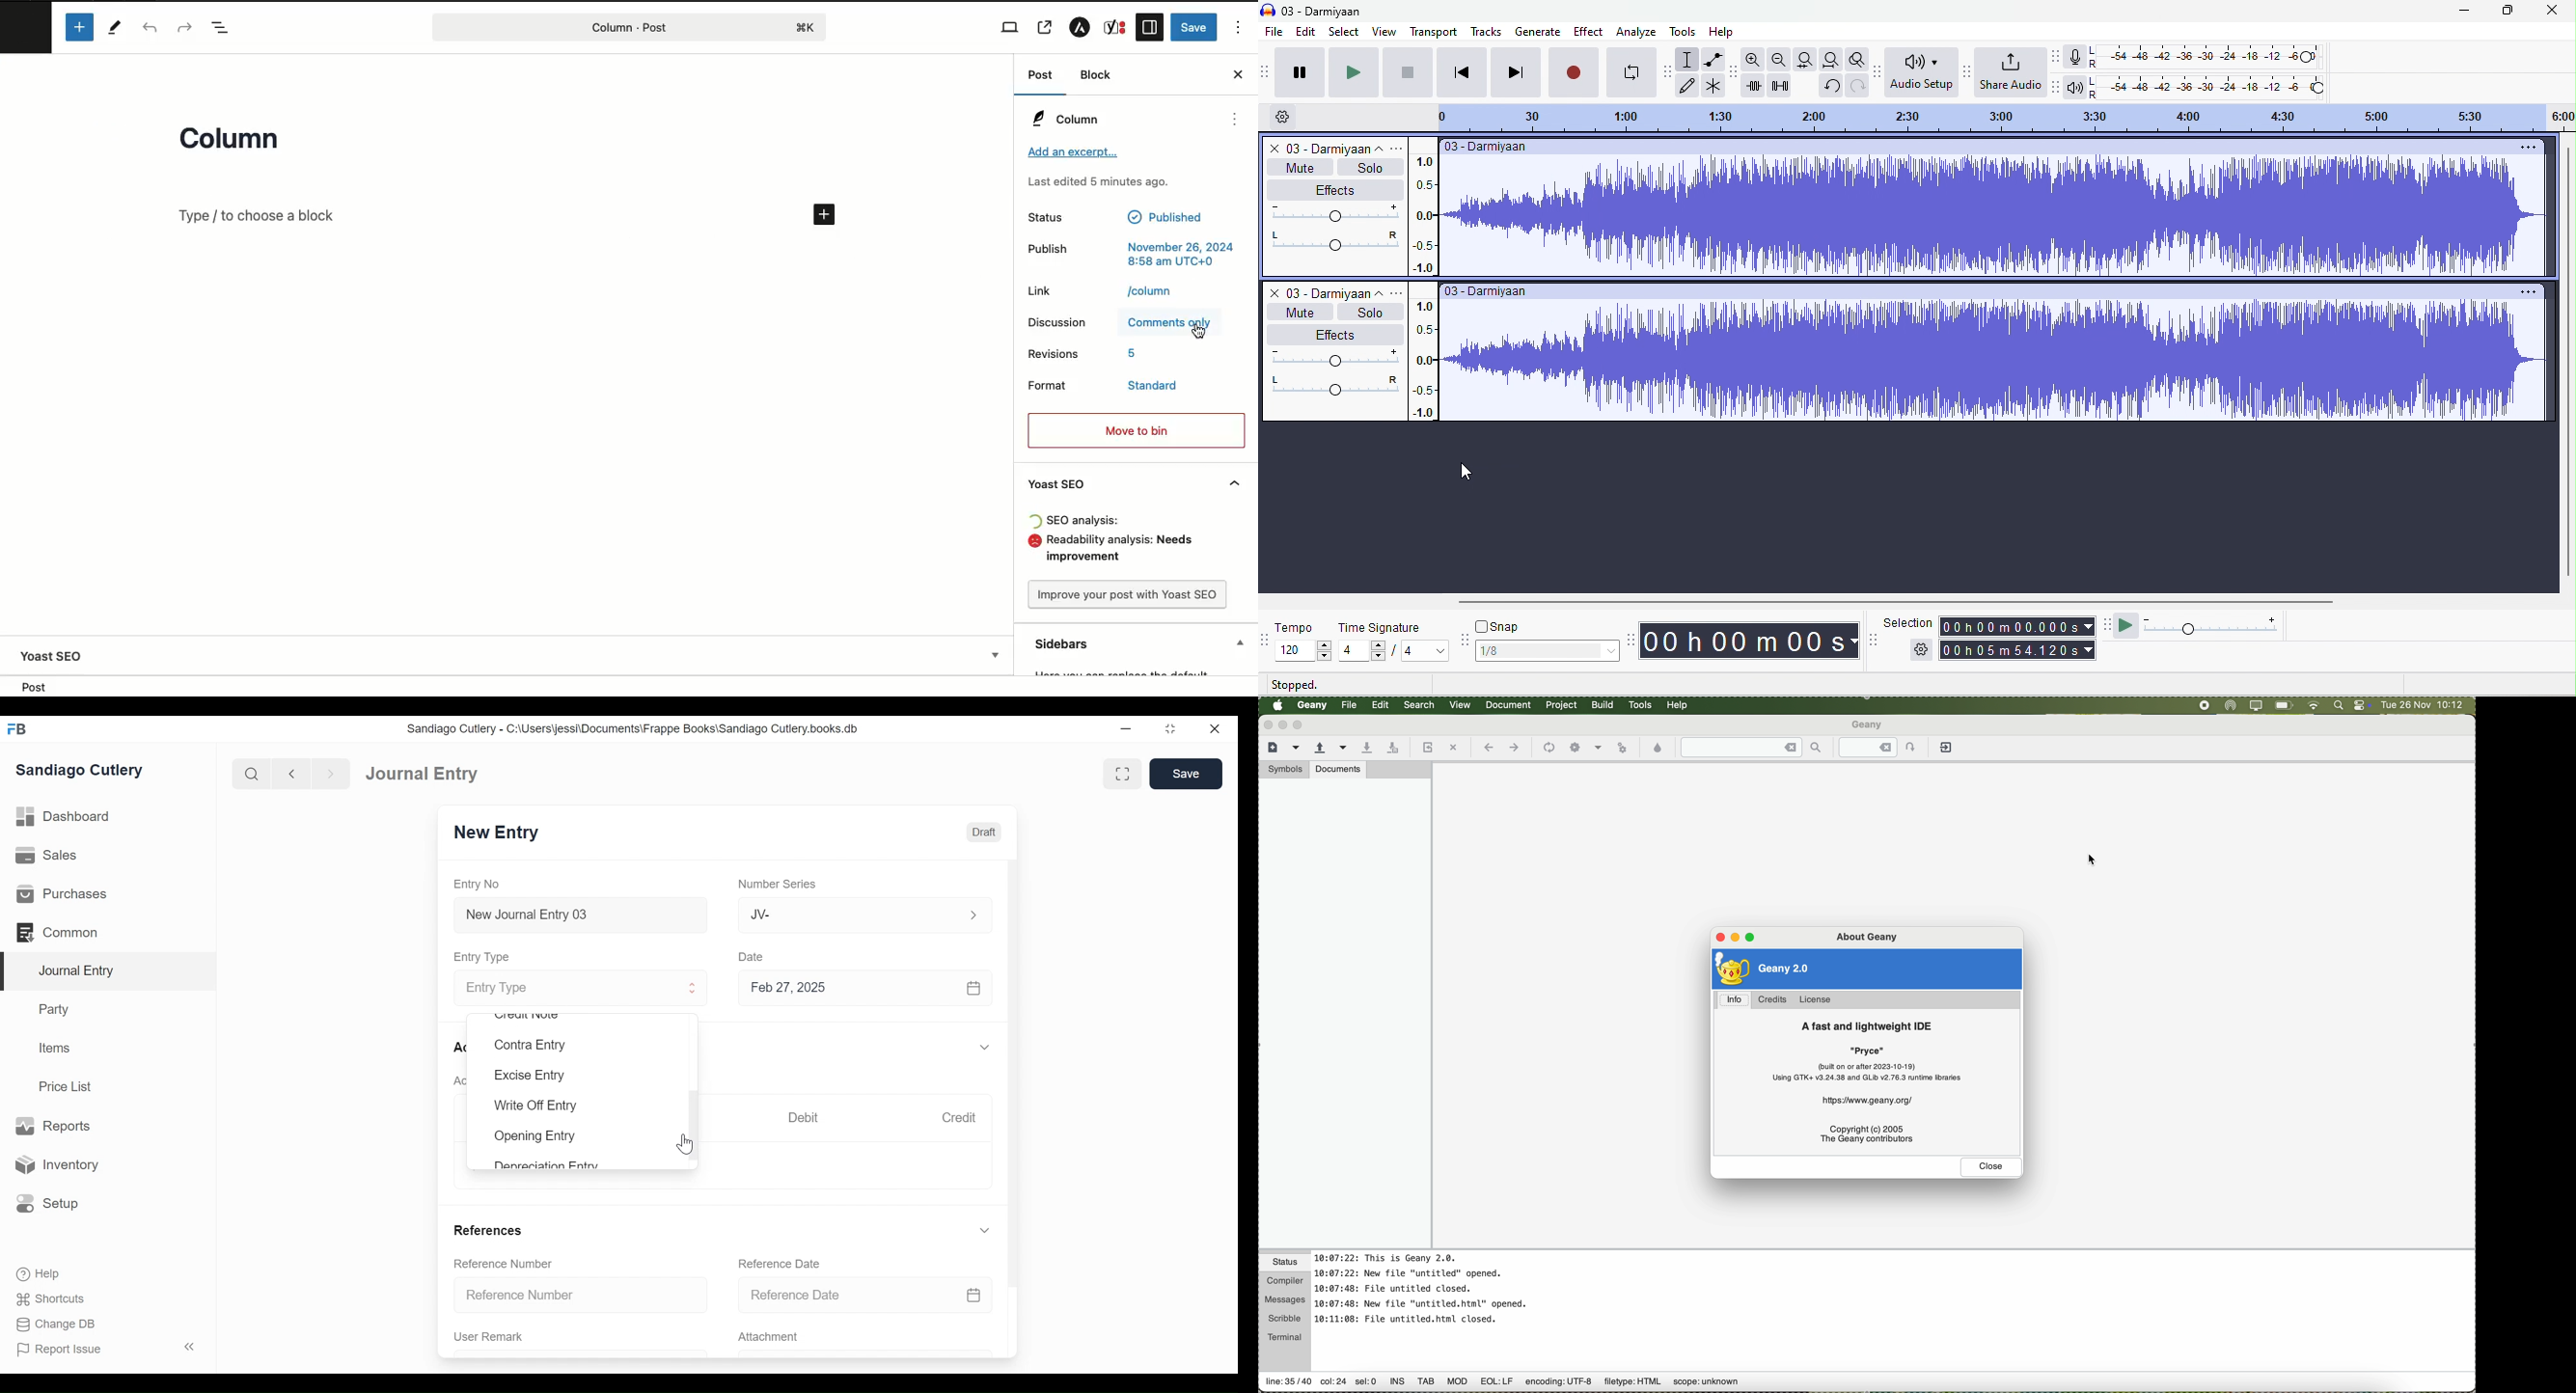  I want to click on Journal Entry, so click(106, 972).